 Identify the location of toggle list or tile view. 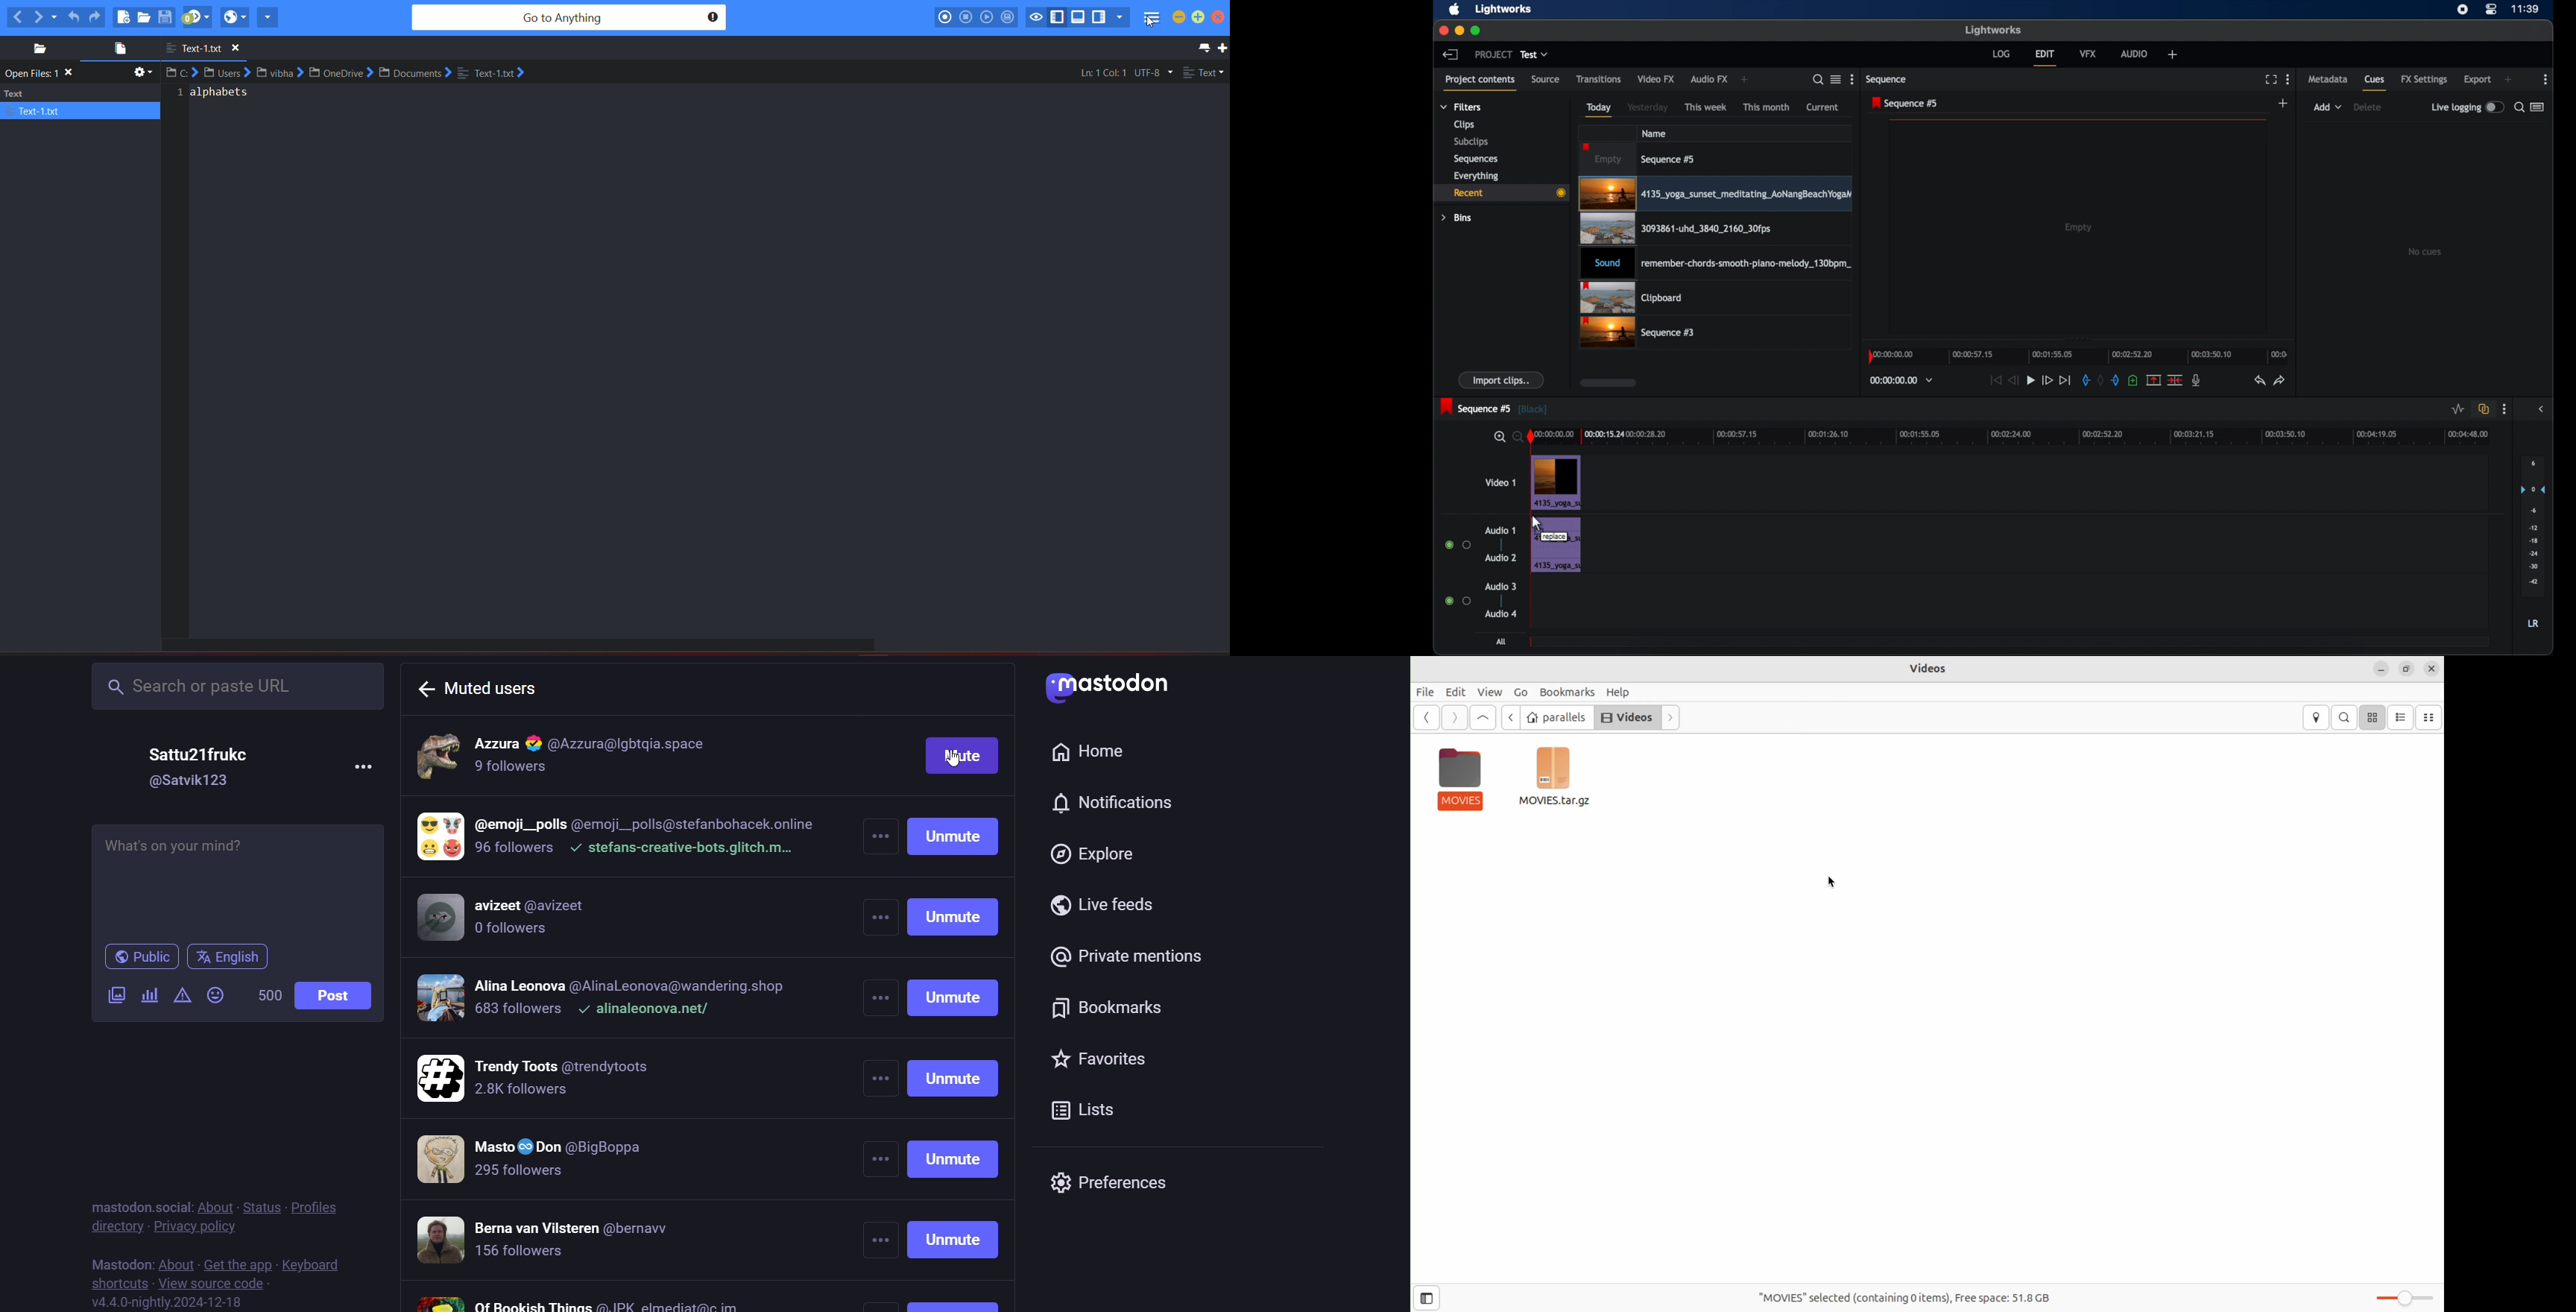
(1836, 79).